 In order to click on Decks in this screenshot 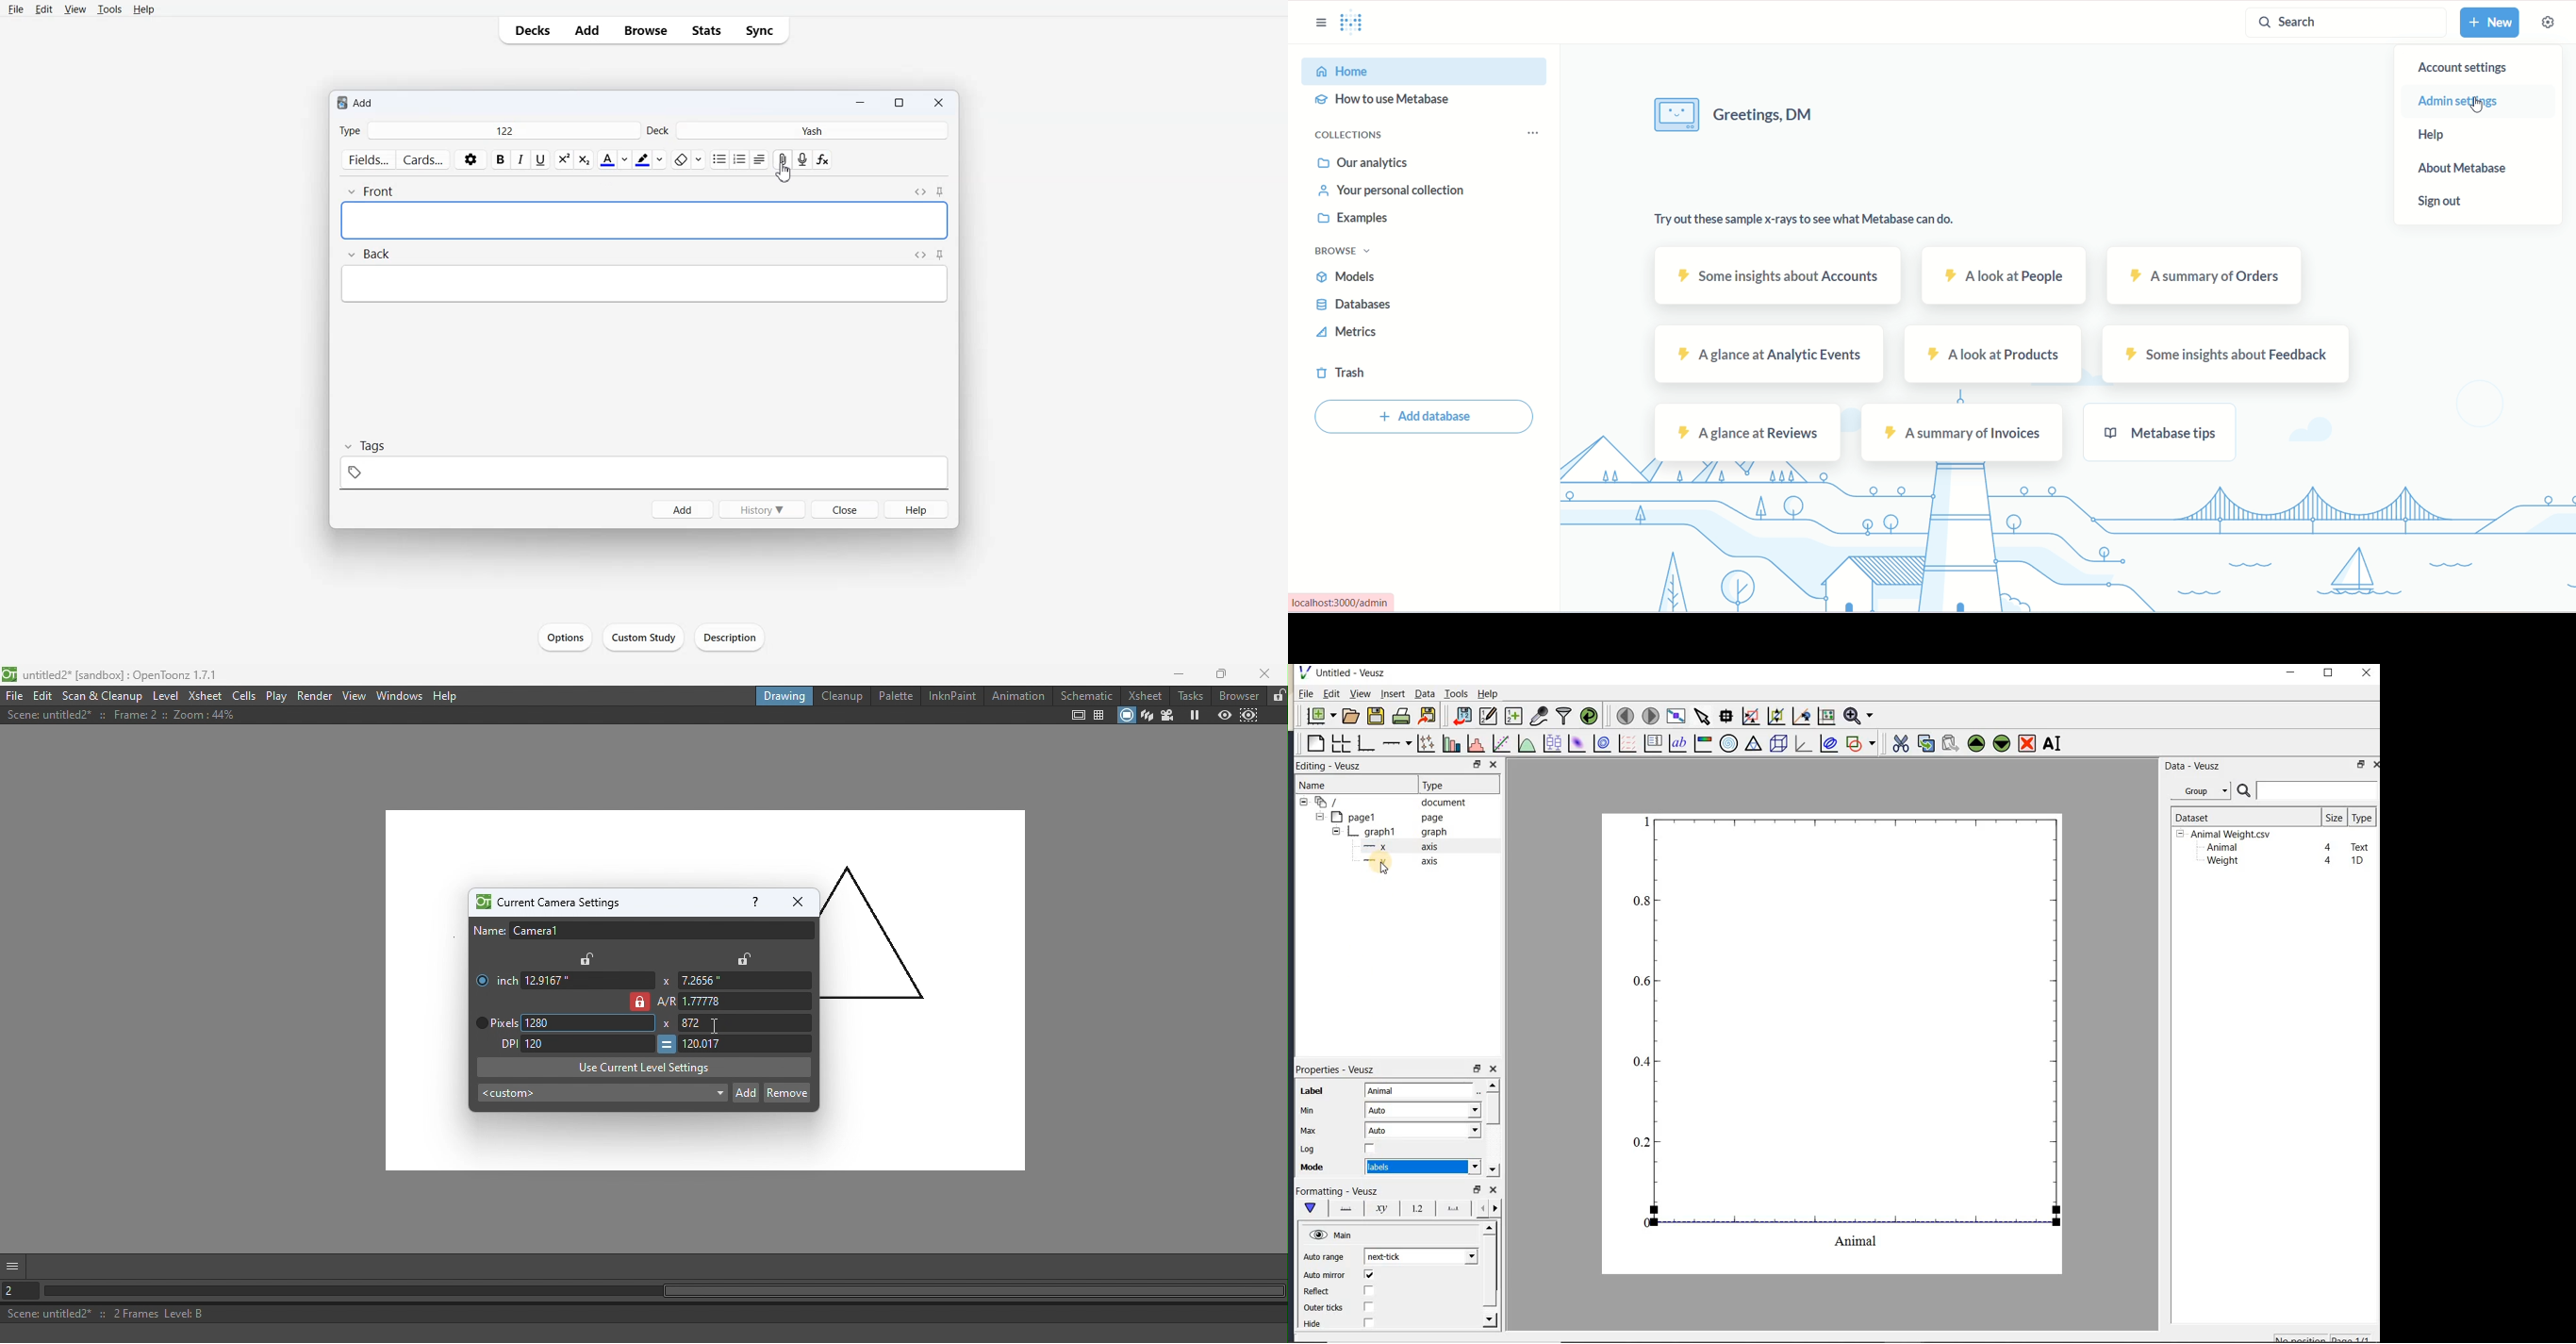, I will do `click(531, 30)`.